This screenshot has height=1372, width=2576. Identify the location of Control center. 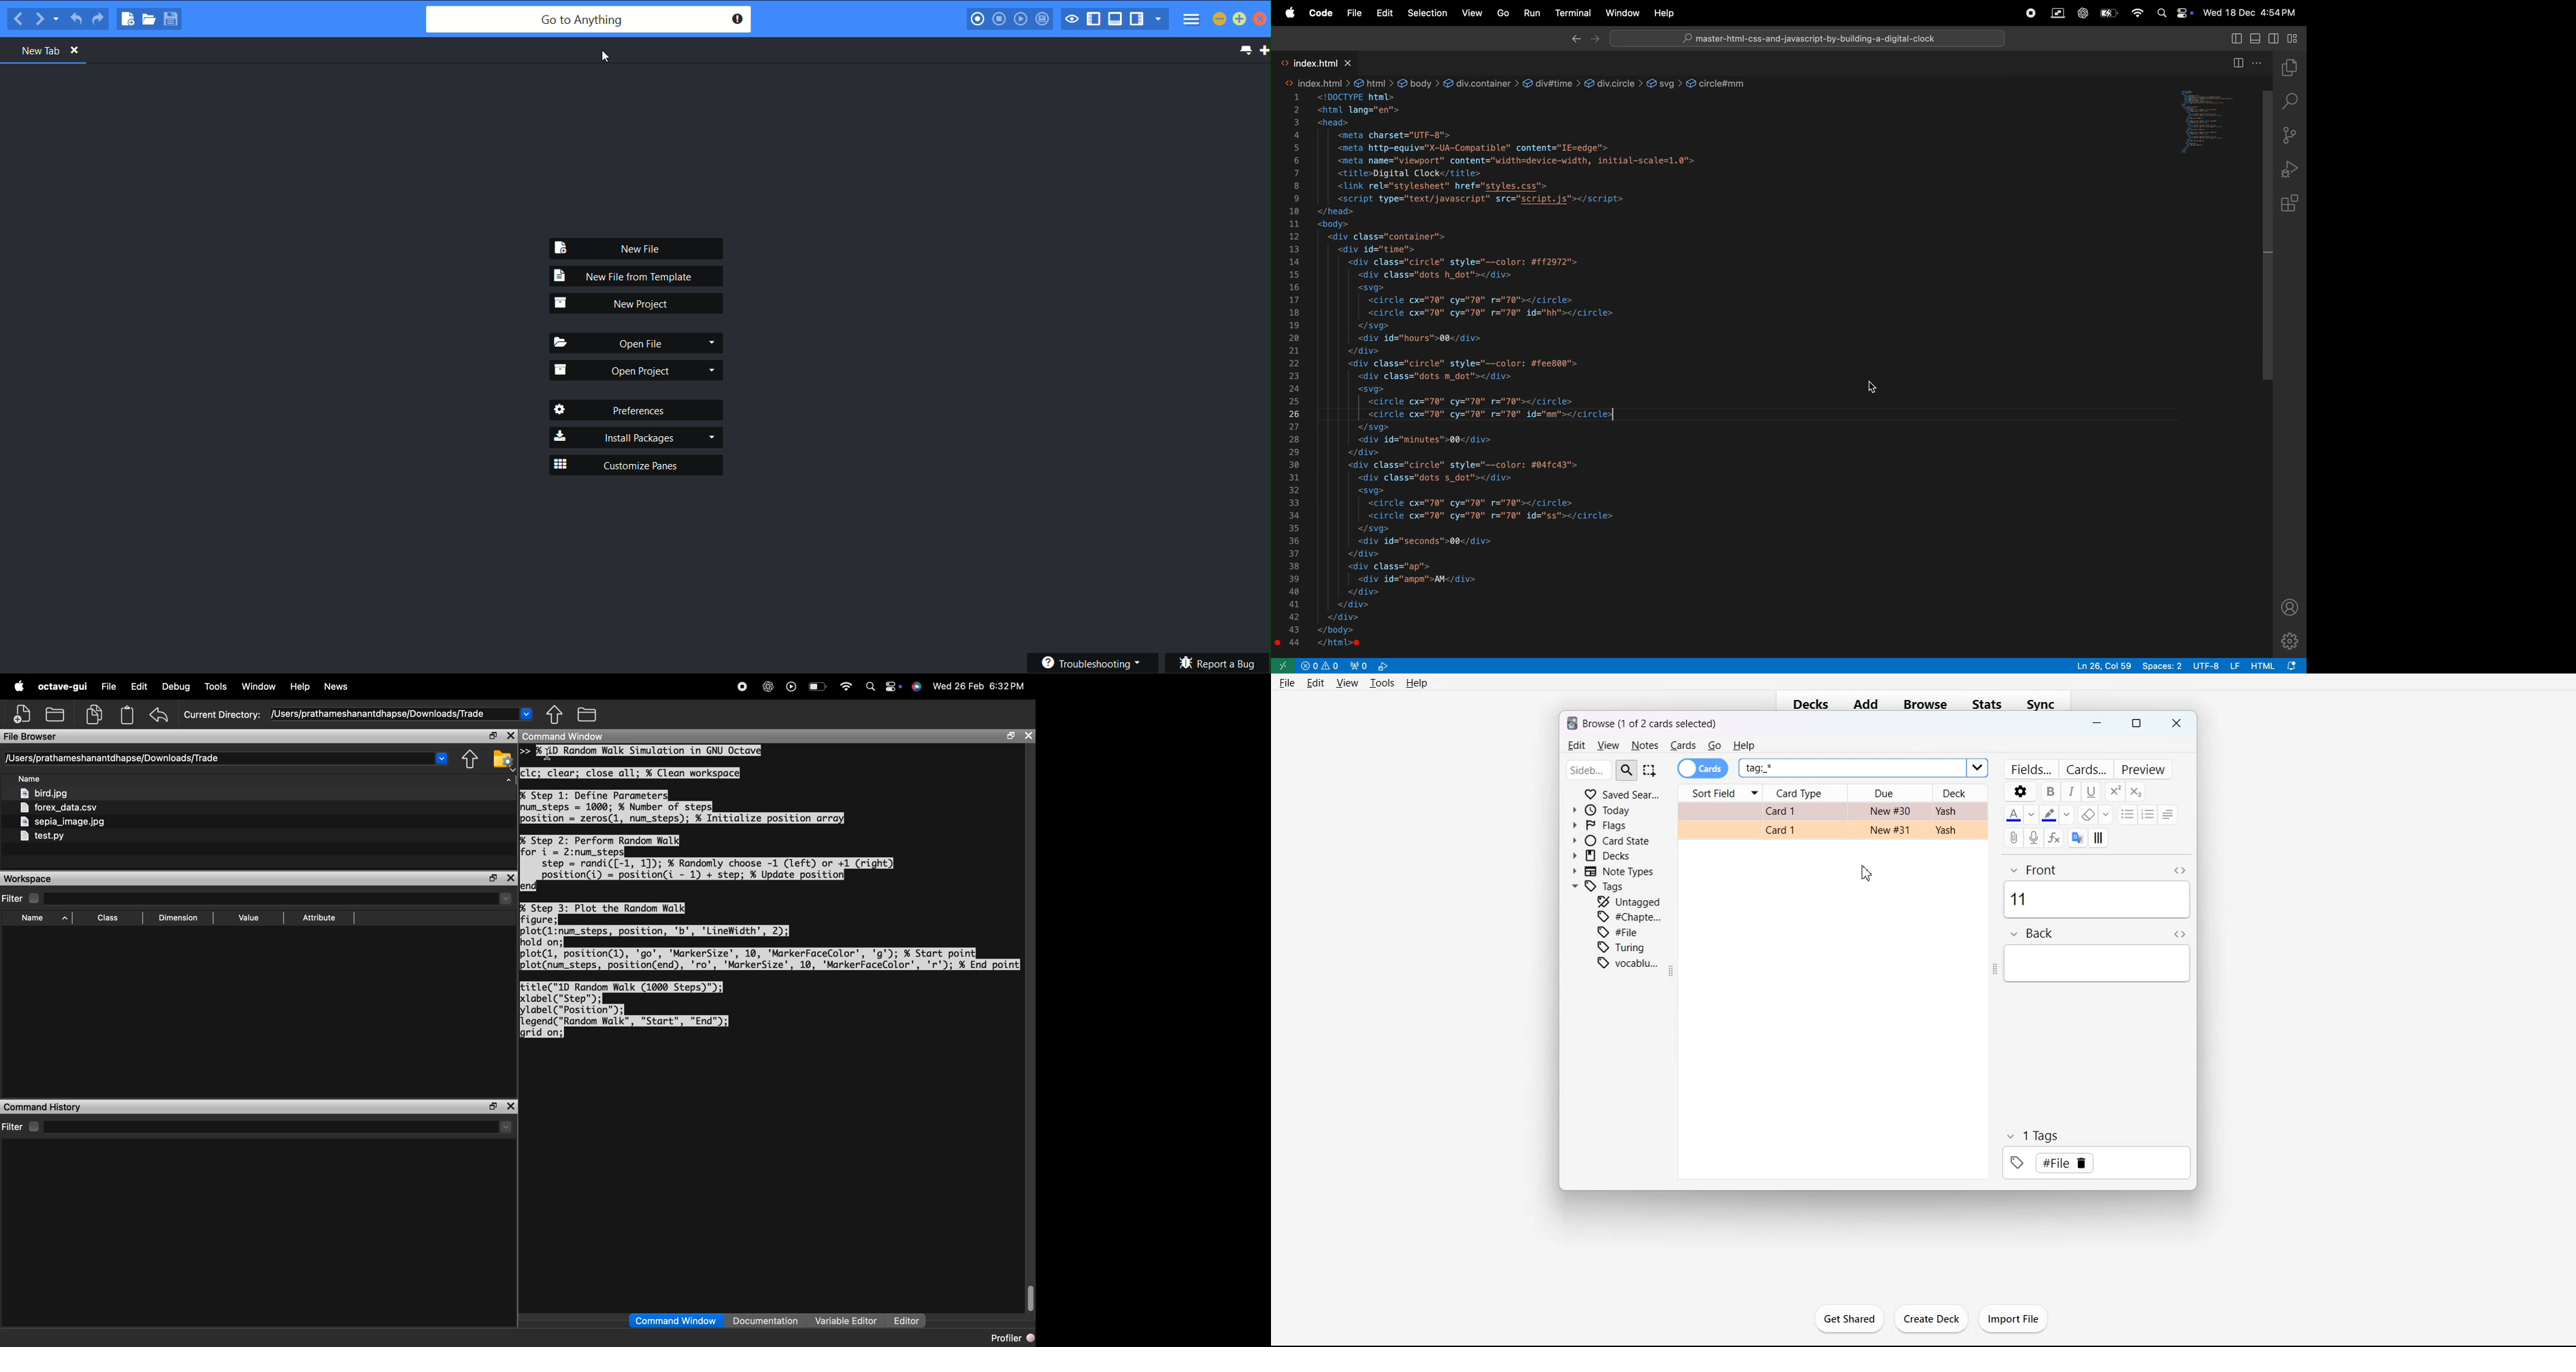
(2185, 13).